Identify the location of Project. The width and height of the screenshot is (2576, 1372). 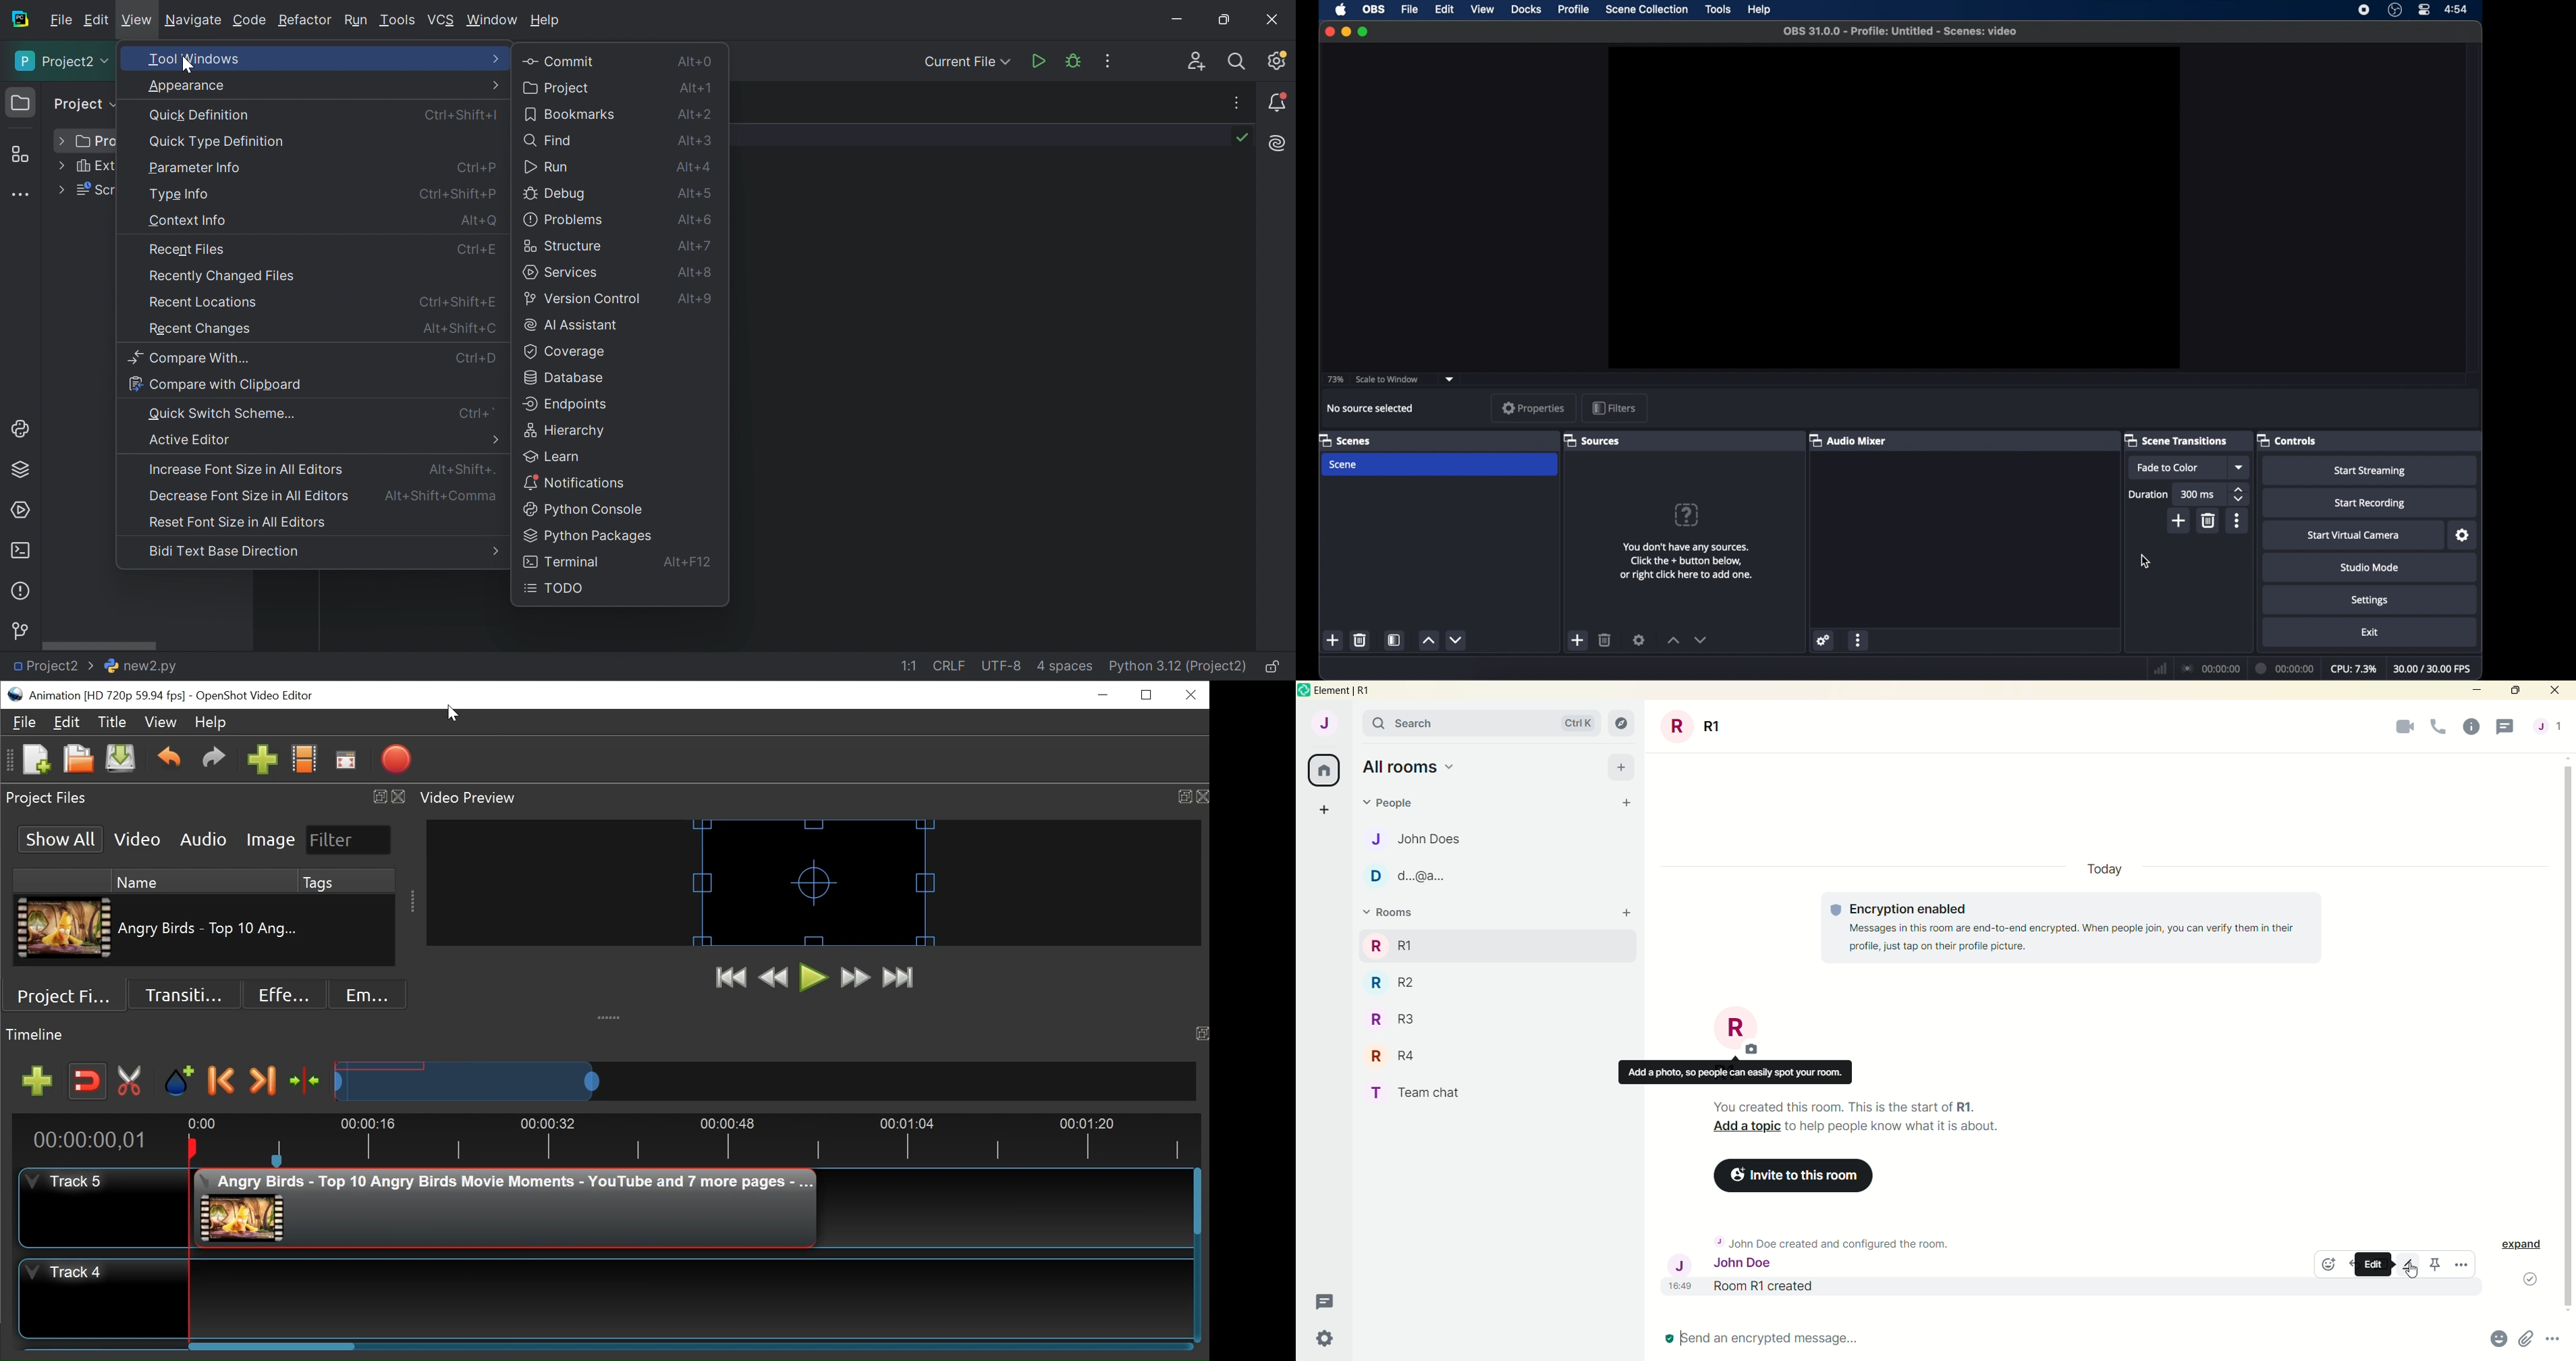
(85, 104).